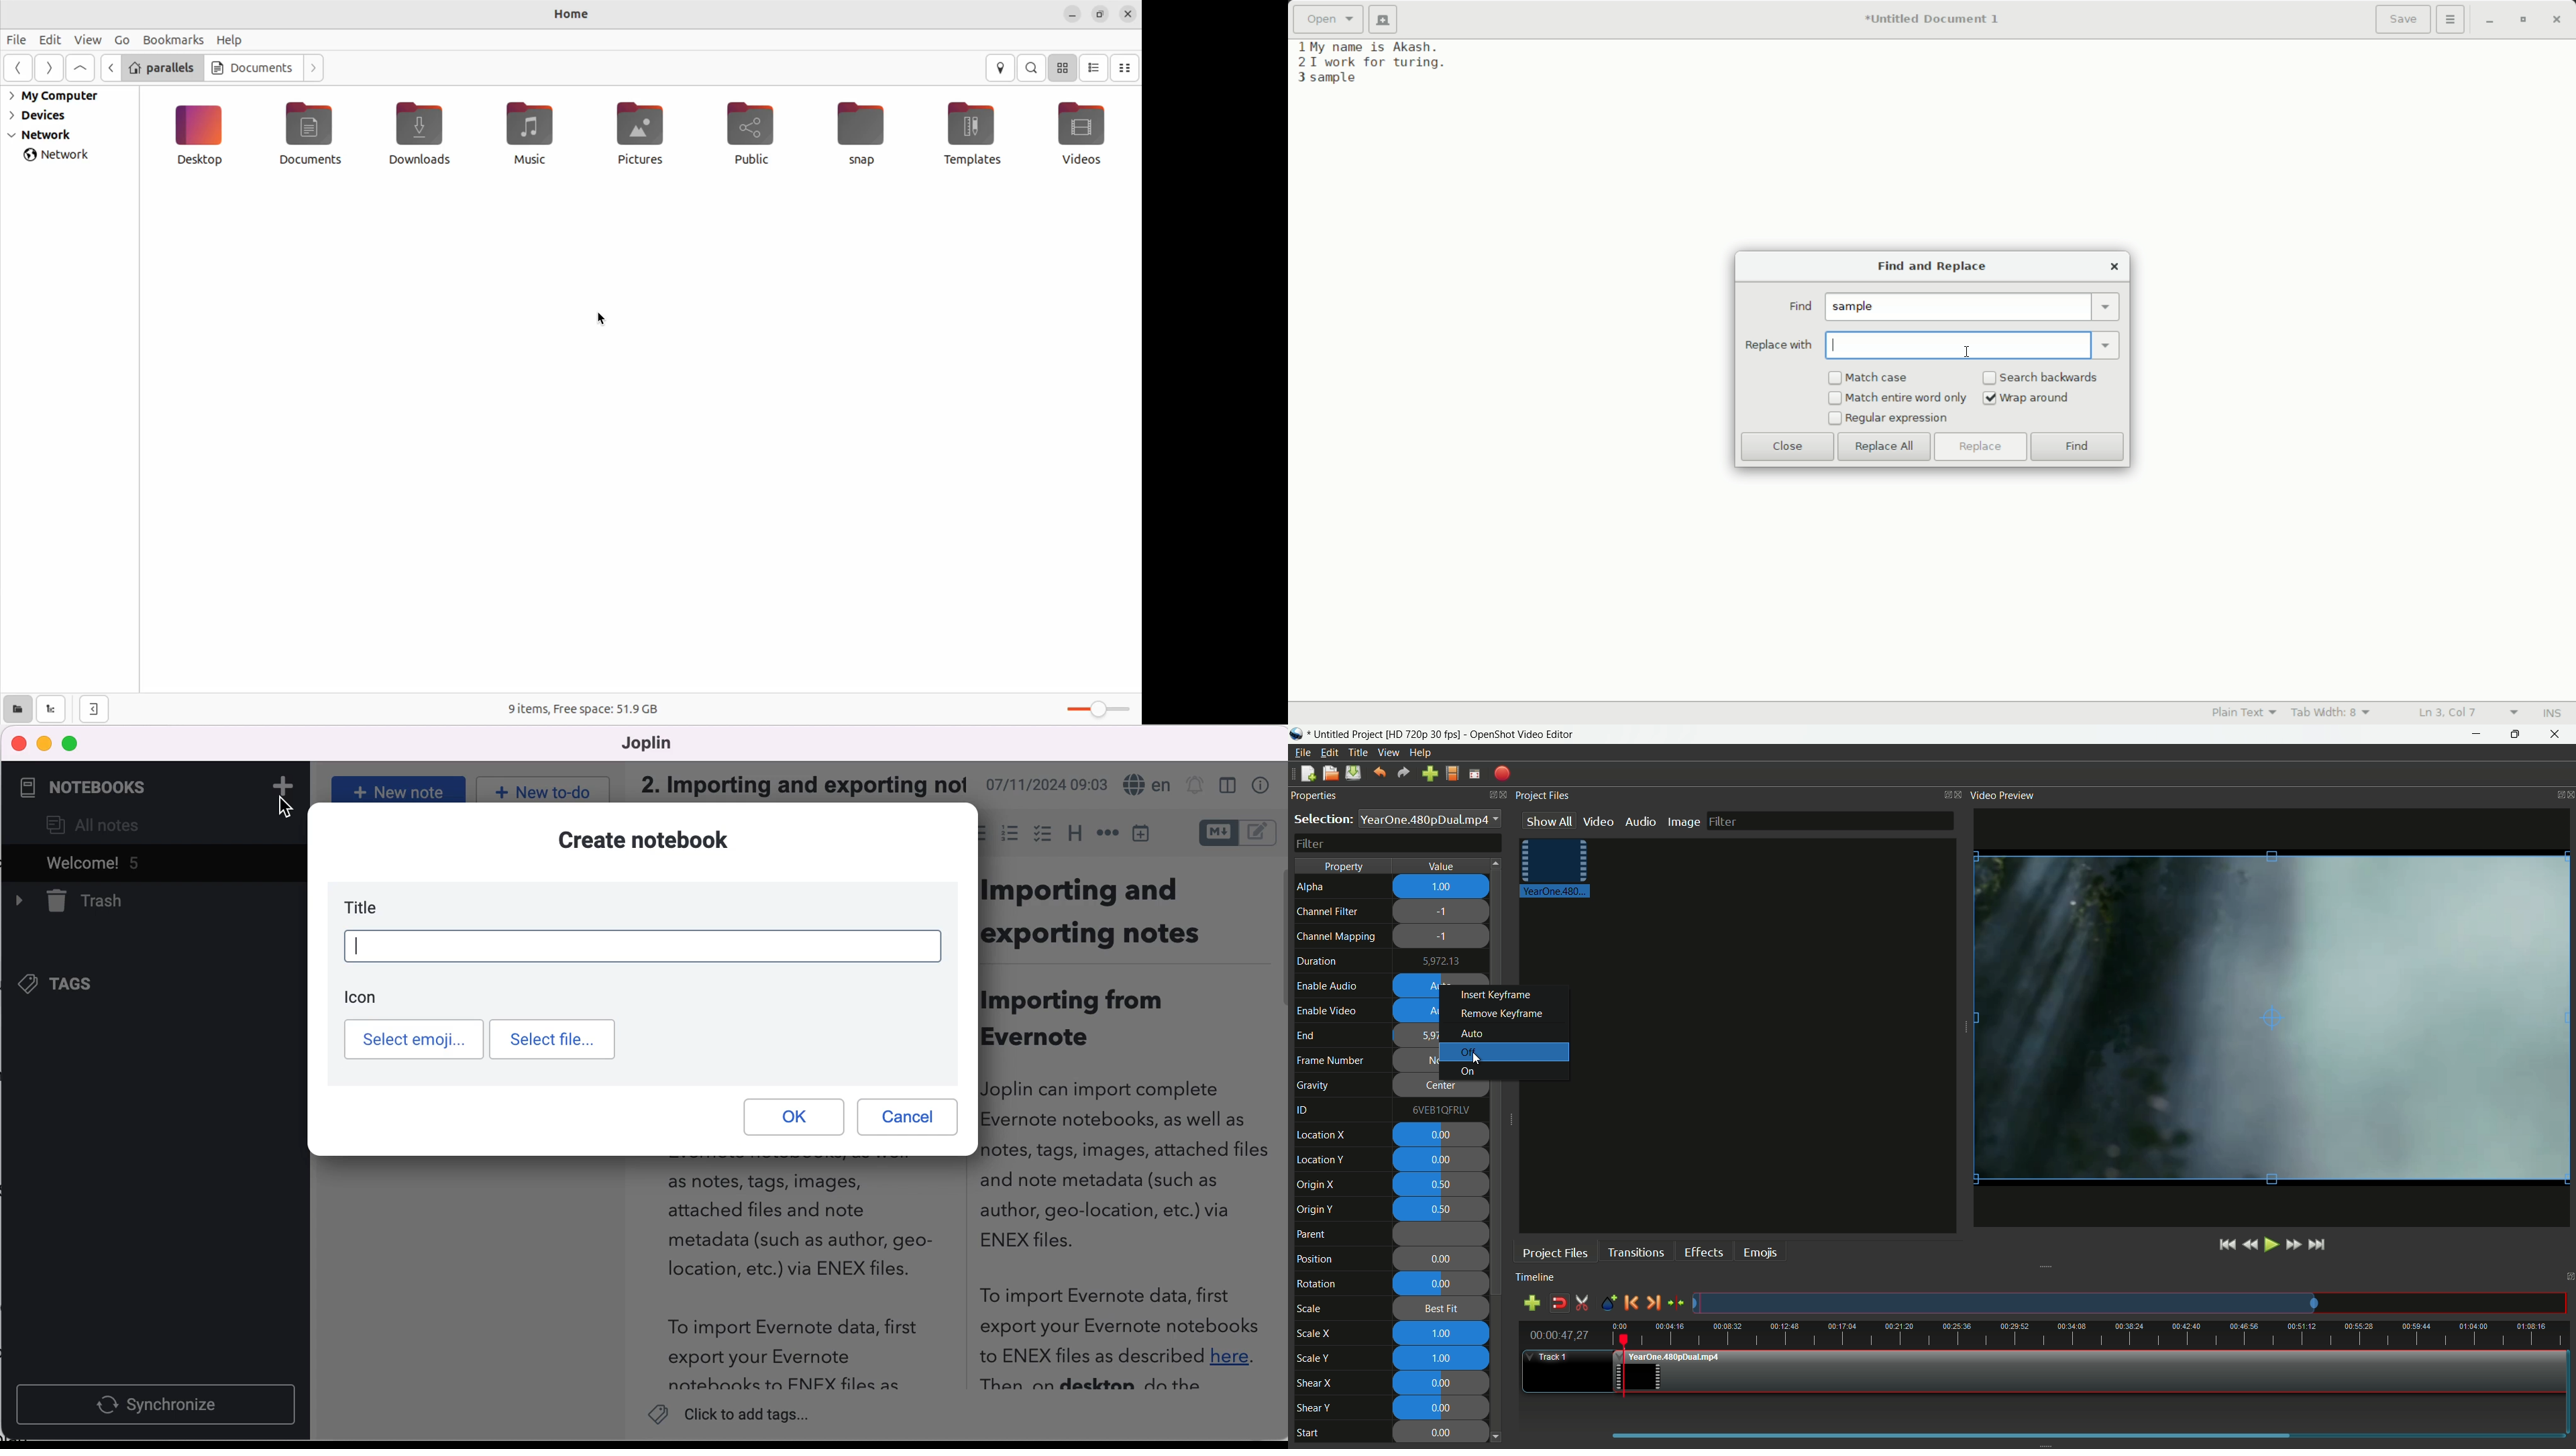 The height and width of the screenshot is (1456, 2576). I want to click on select file, so click(554, 1040).